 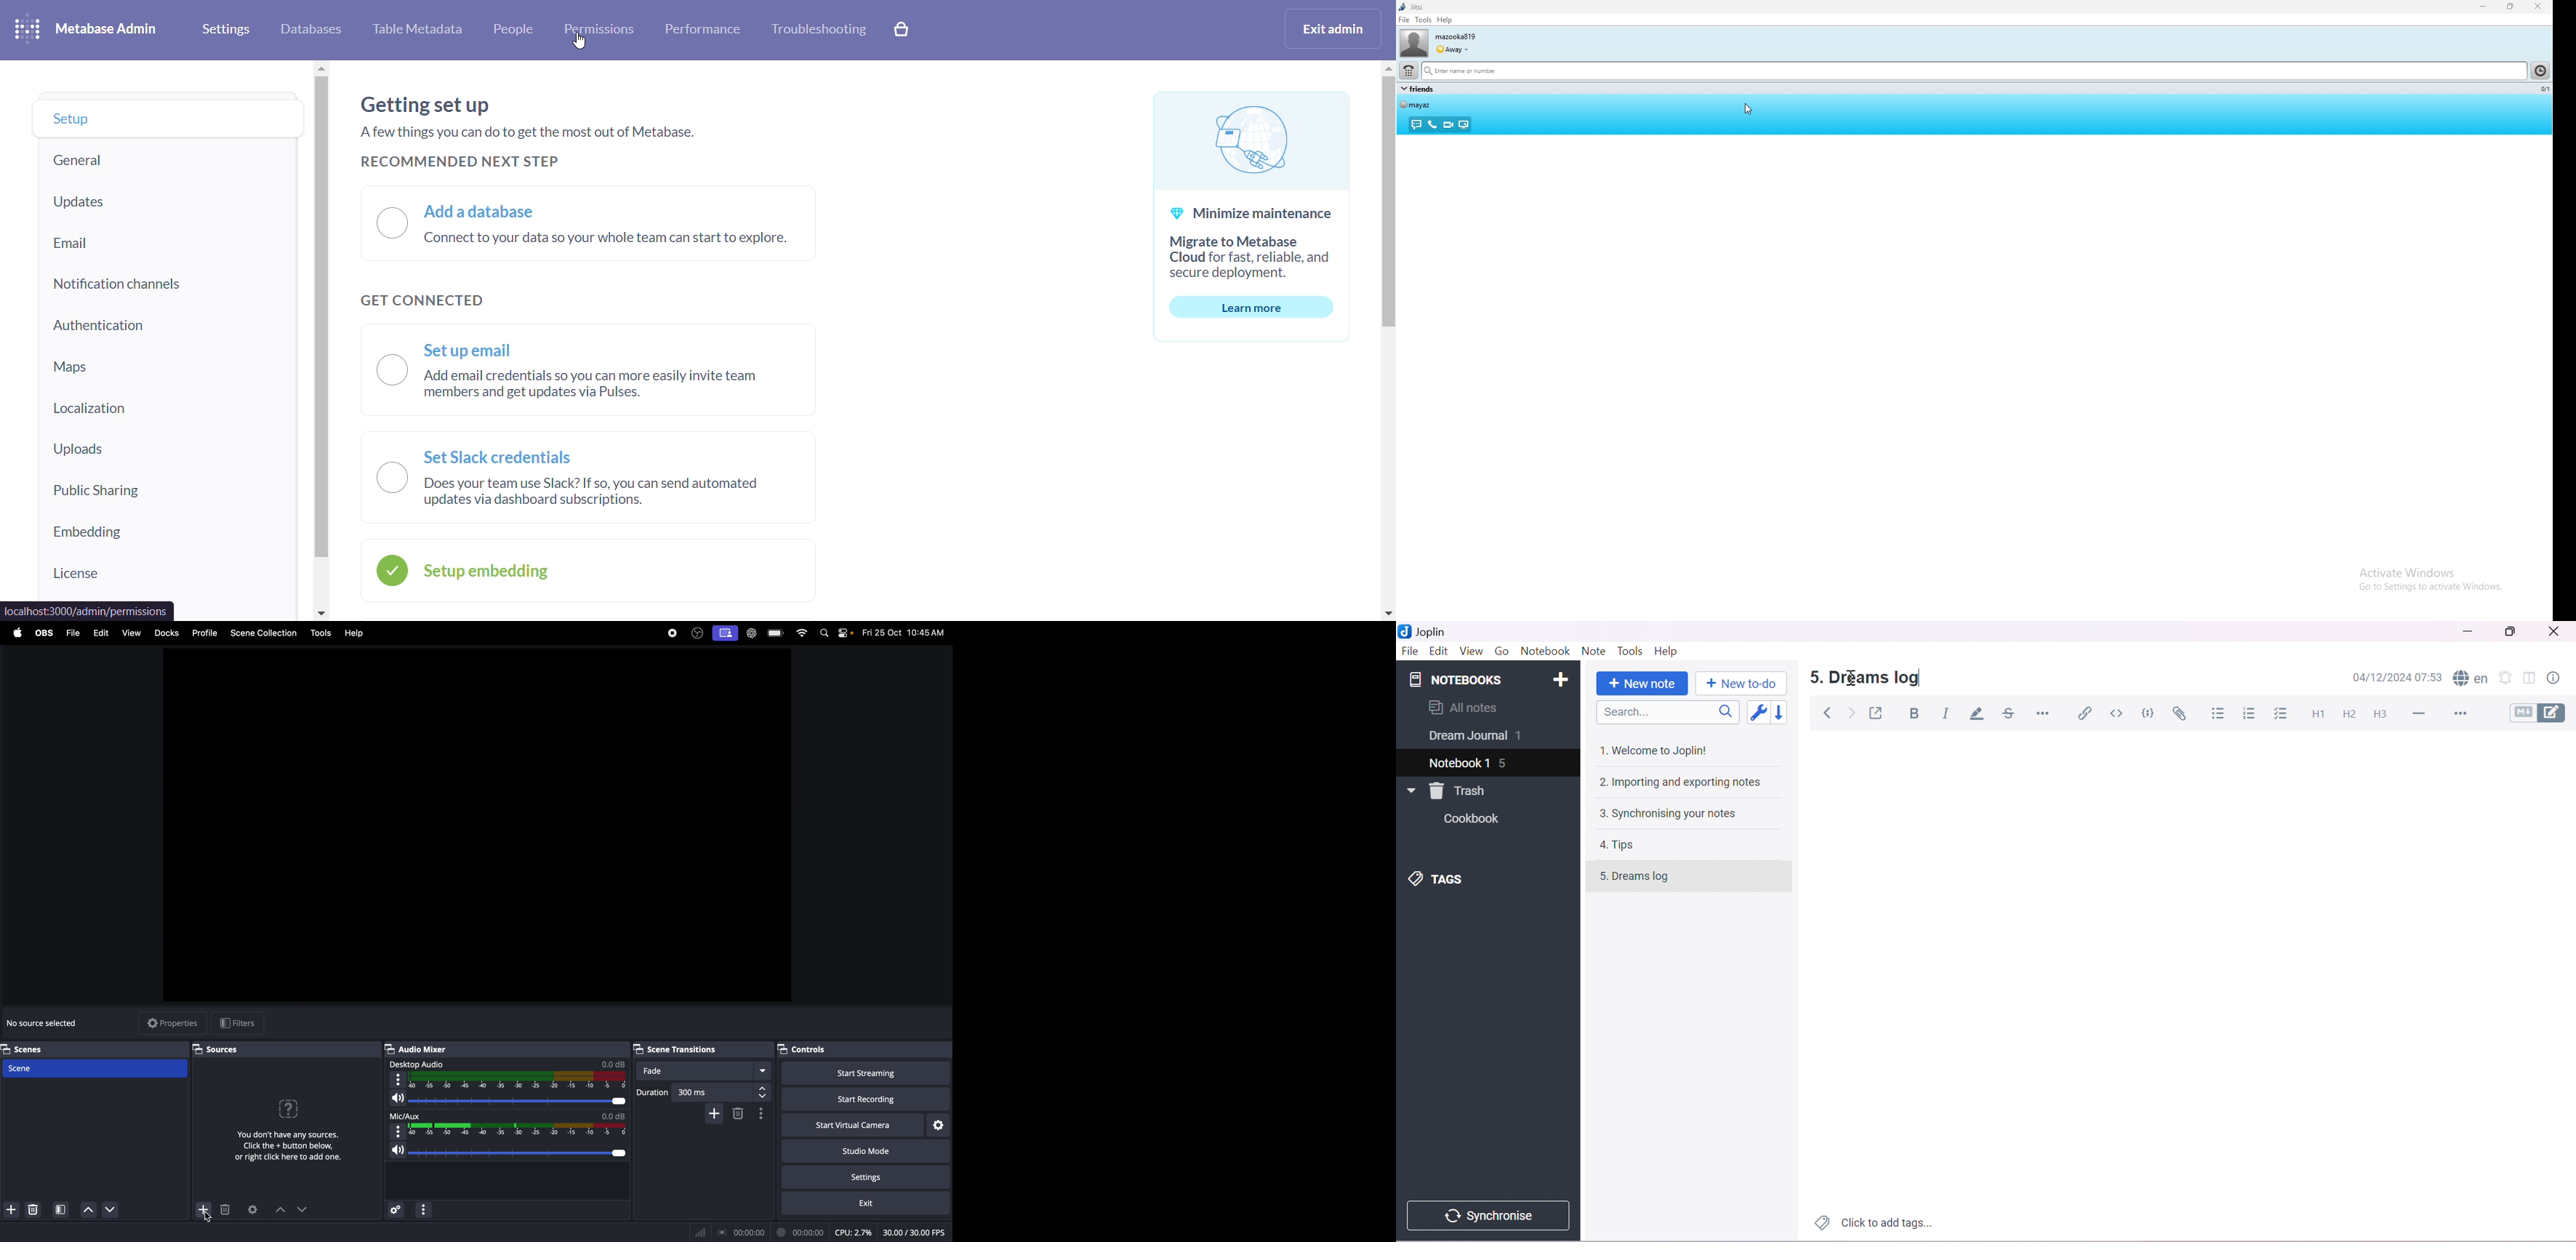 I want to click on Horizontal Line, so click(x=2422, y=714).